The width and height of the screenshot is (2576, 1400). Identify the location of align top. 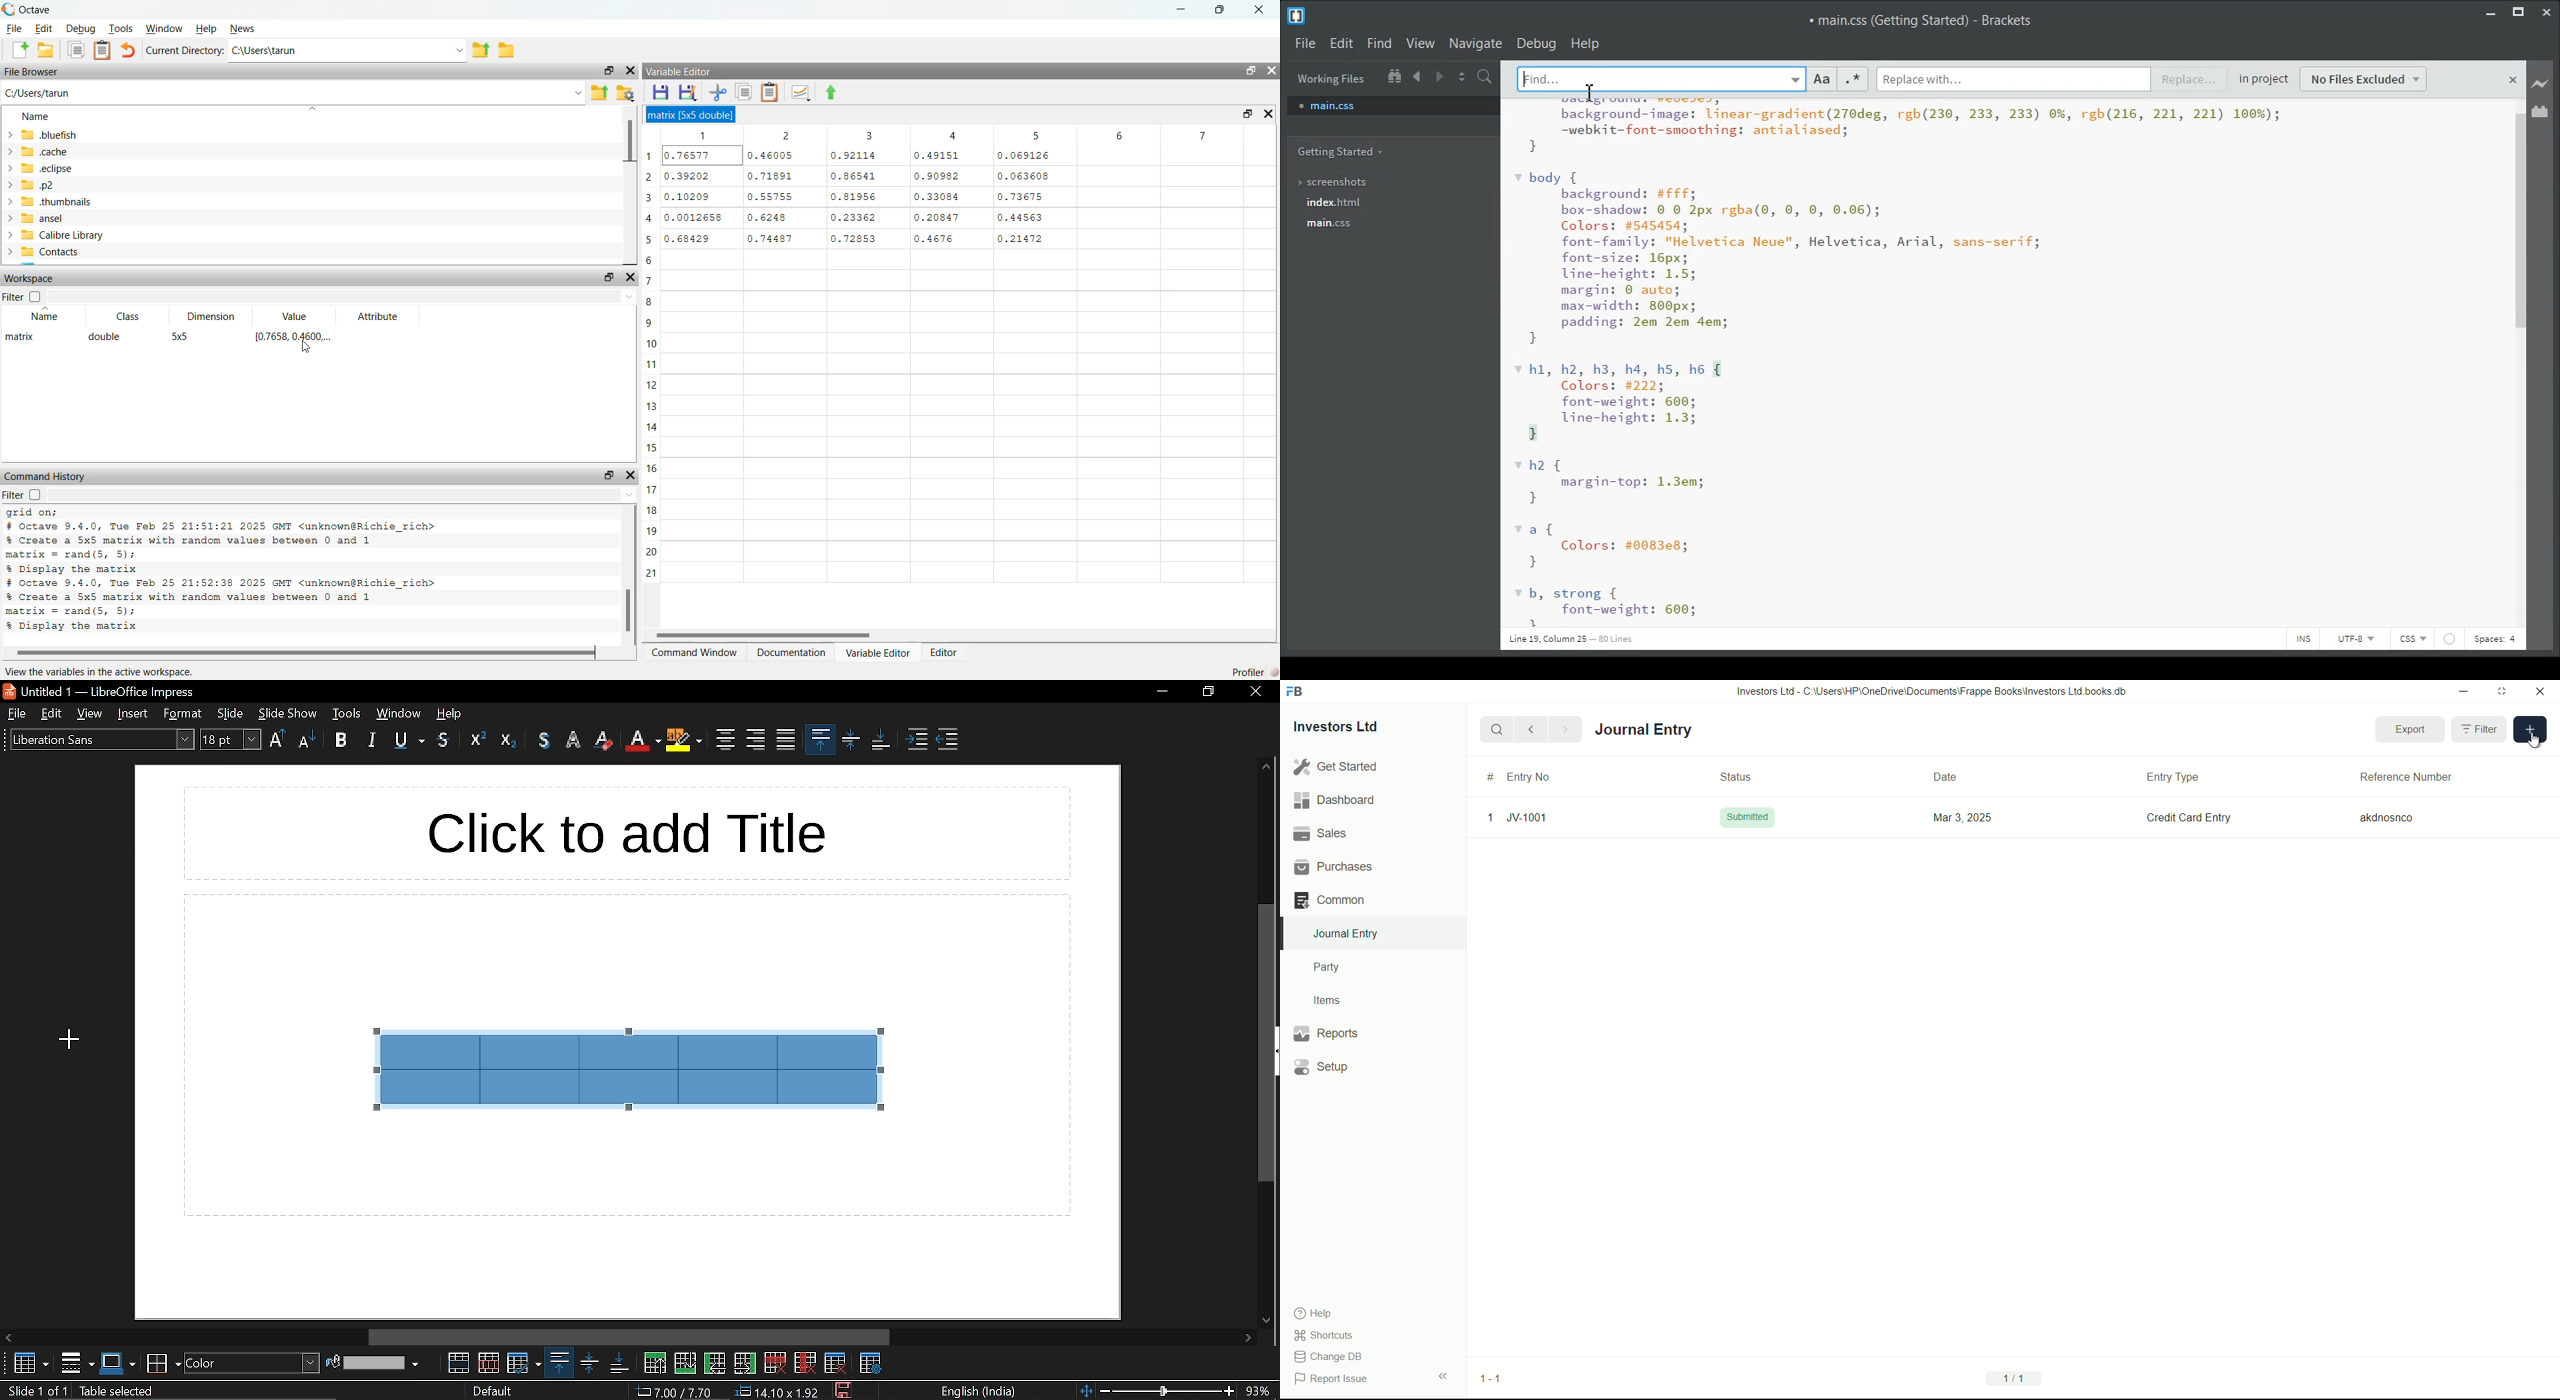
(558, 1363).